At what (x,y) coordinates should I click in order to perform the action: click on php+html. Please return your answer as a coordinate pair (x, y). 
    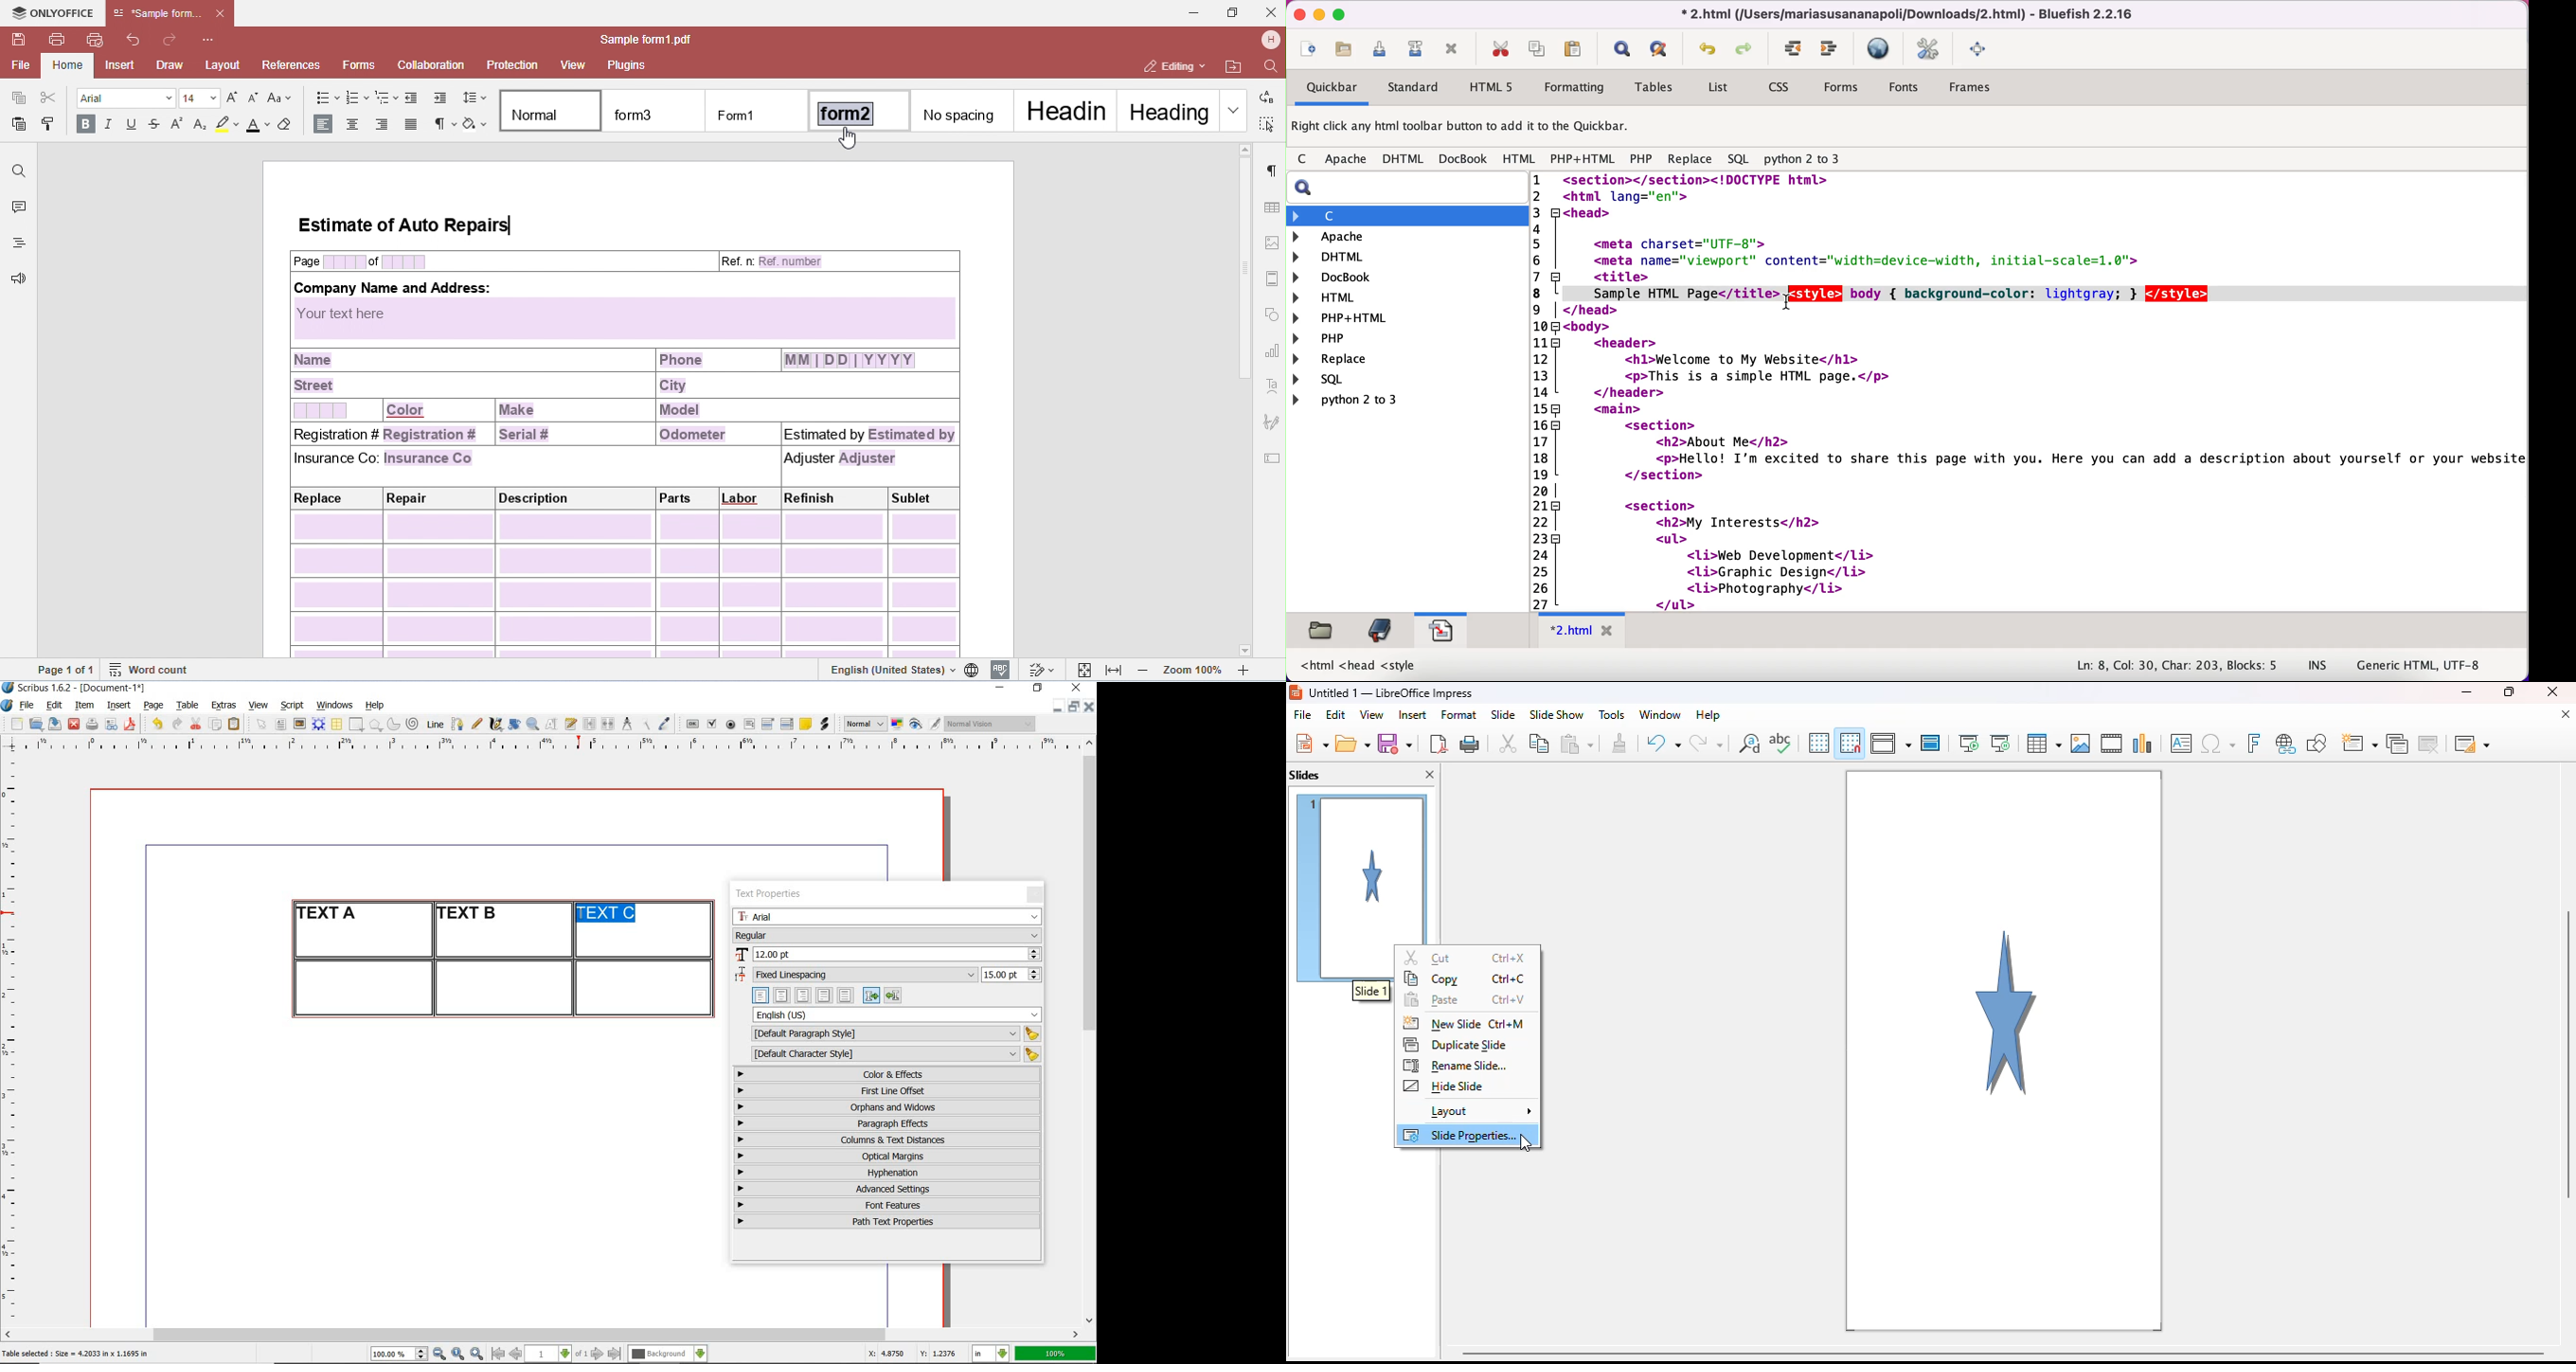
    Looking at the image, I should click on (1584, 160).